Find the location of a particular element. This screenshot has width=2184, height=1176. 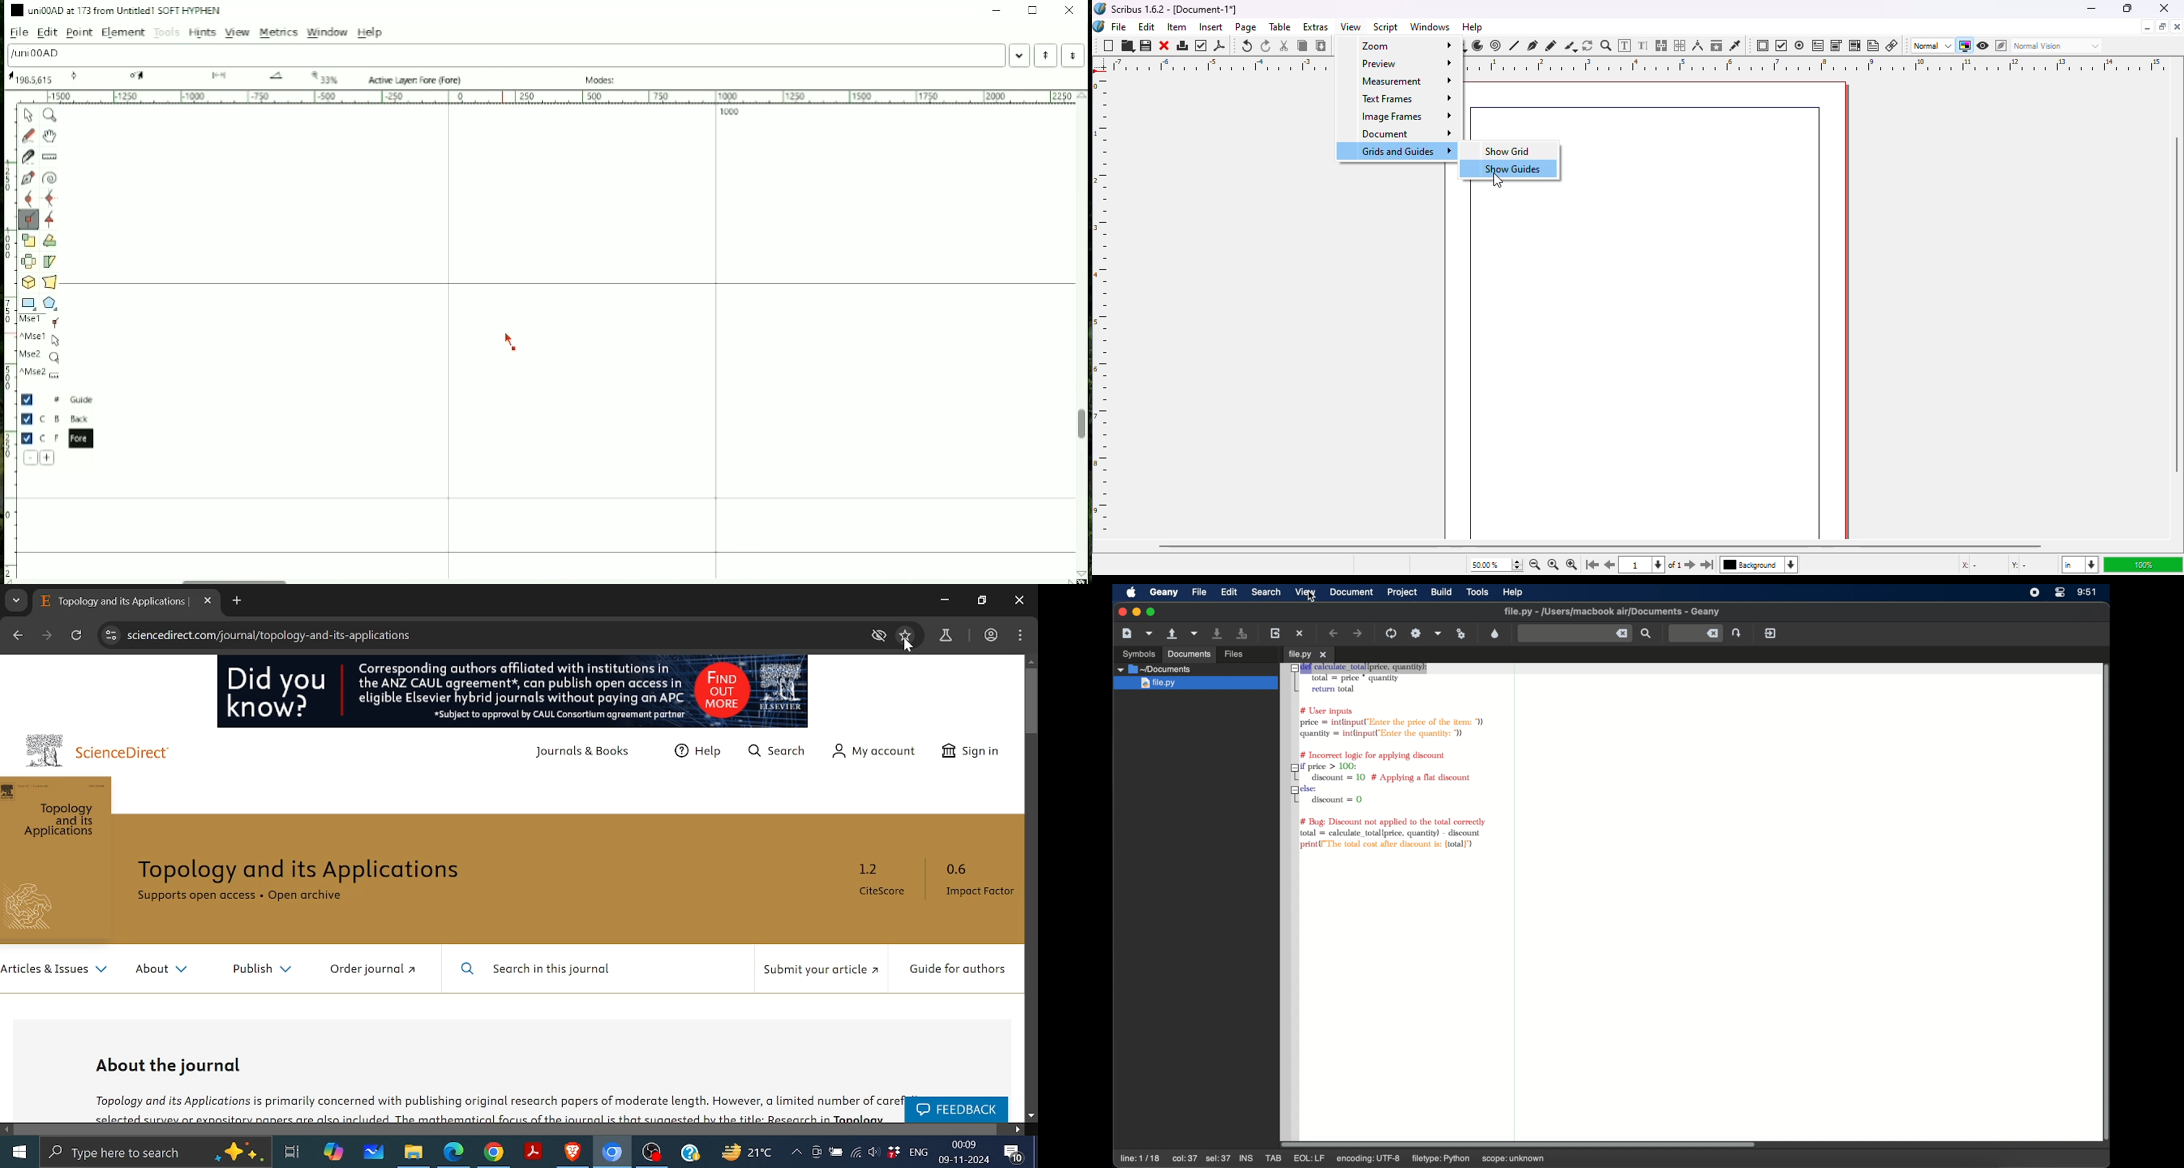

Start is located at coordinates (20, 1151).